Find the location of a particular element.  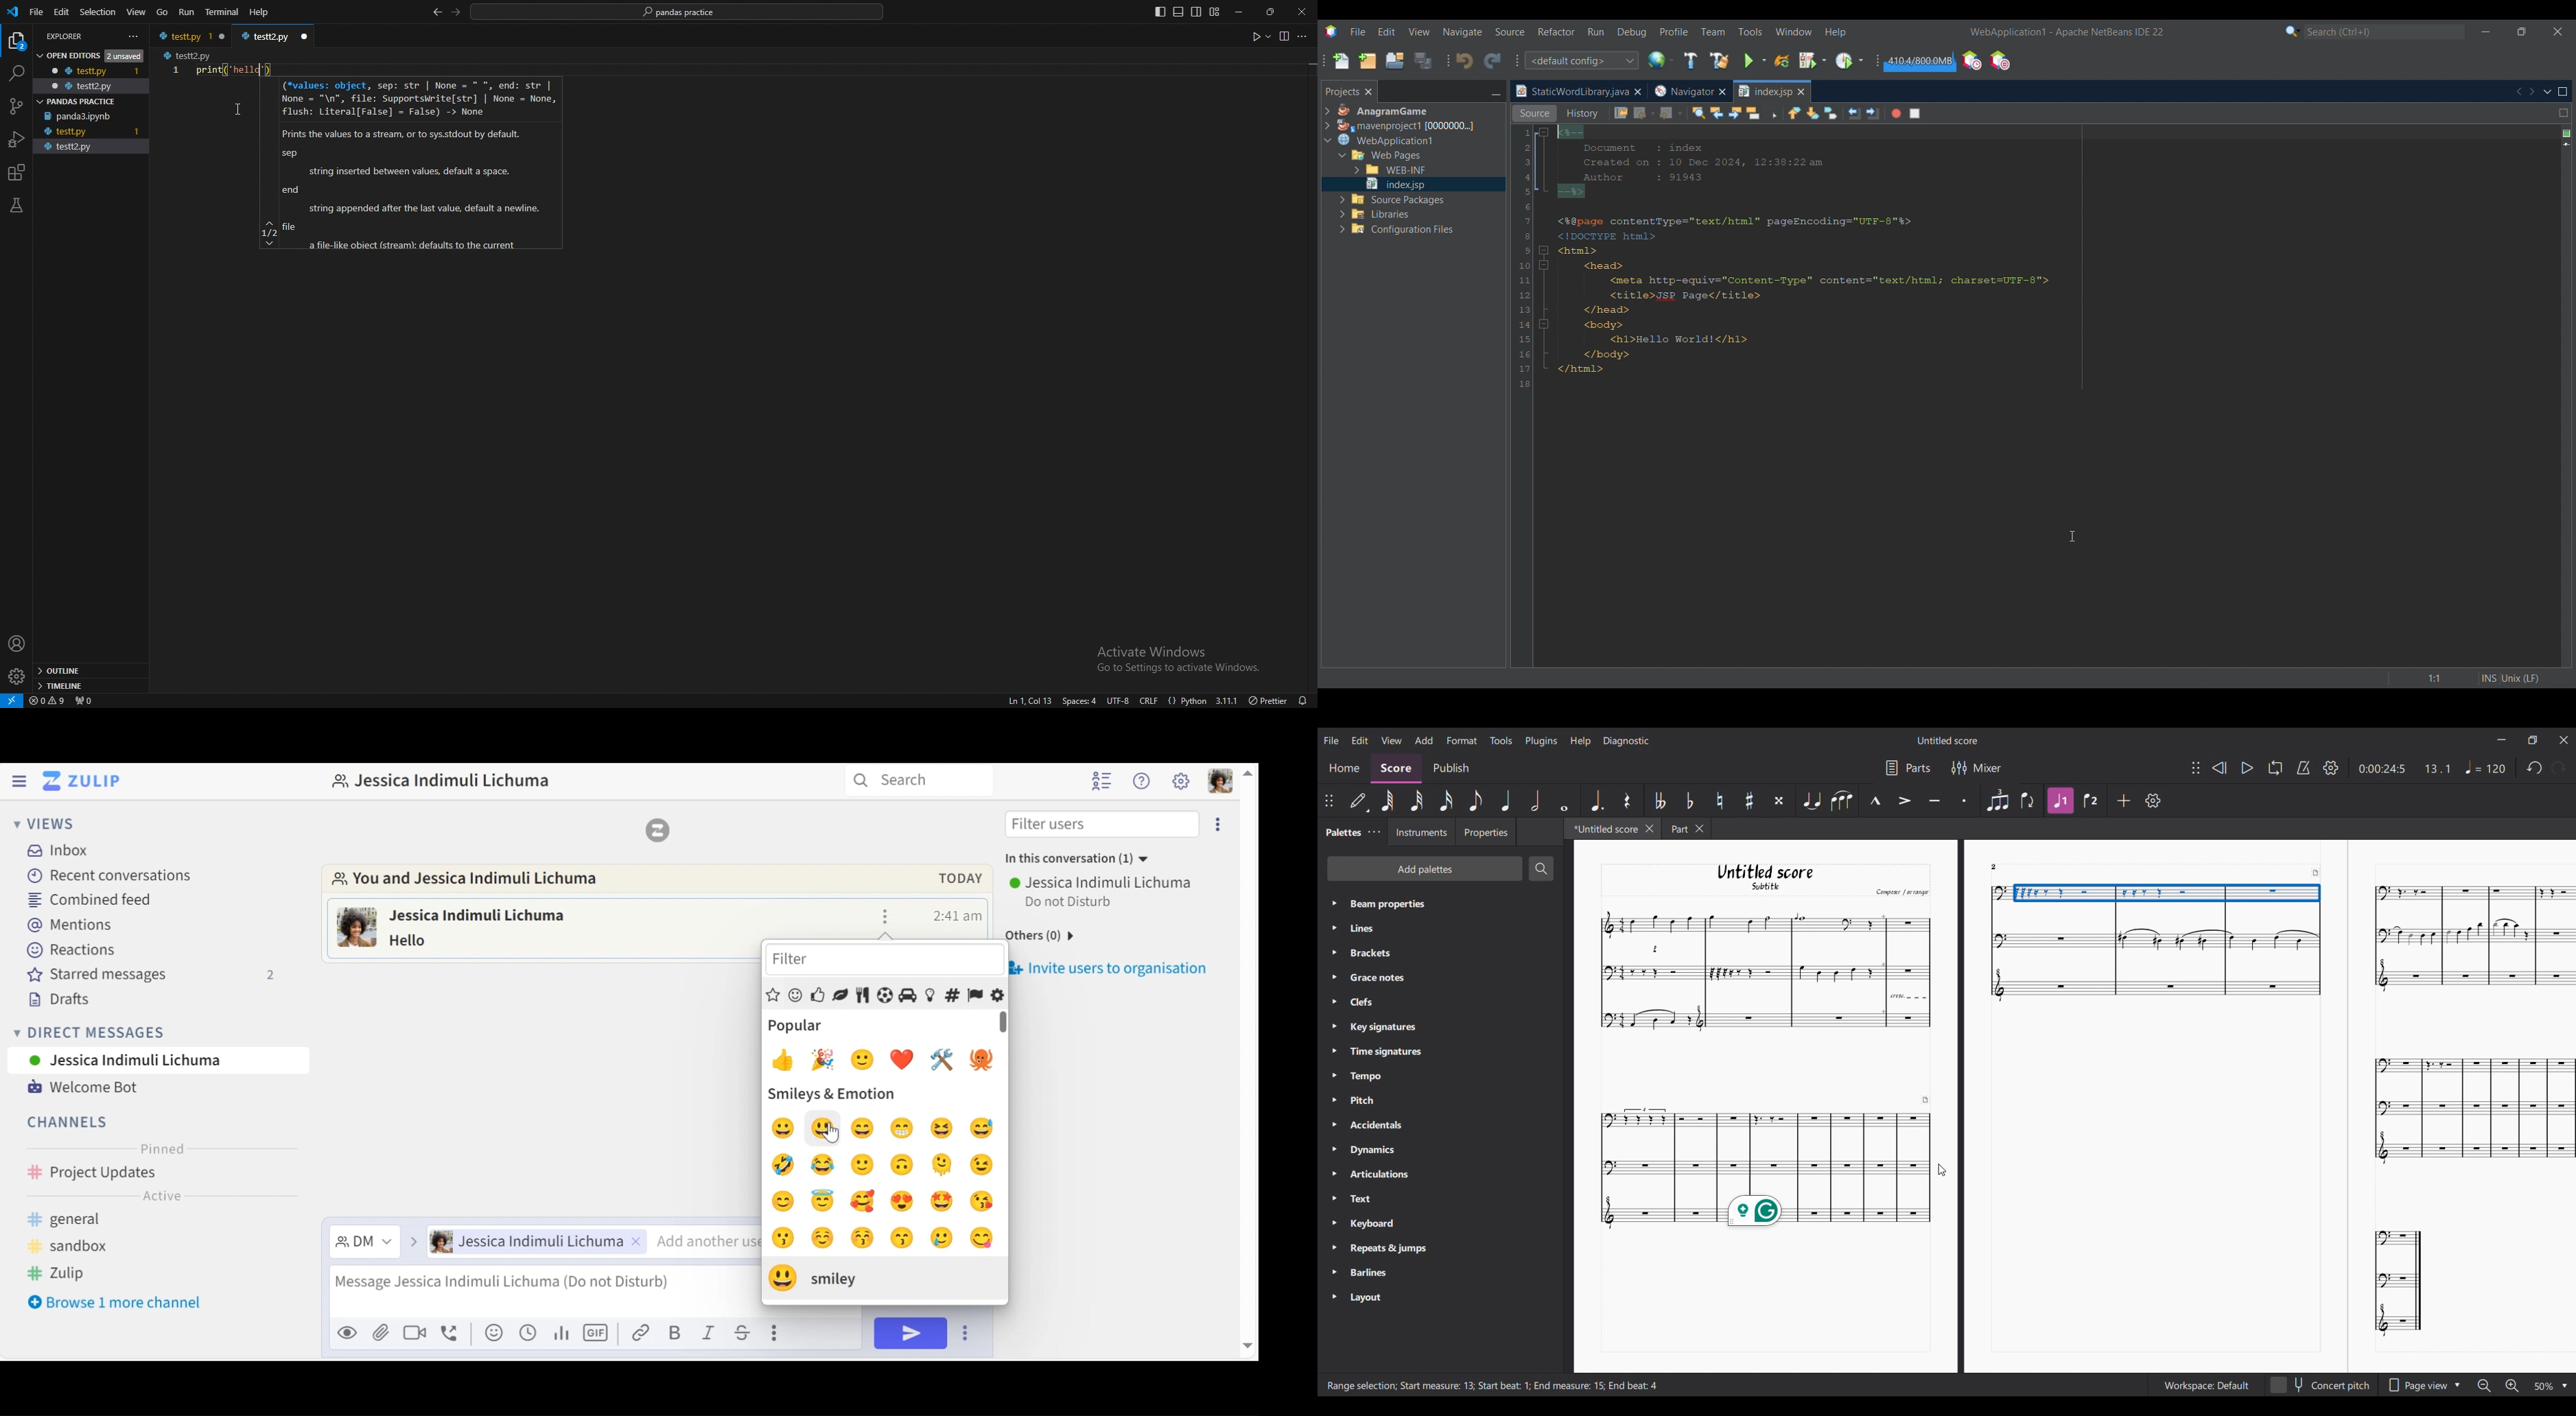

Pinned is located at coordinates (160, 1149).